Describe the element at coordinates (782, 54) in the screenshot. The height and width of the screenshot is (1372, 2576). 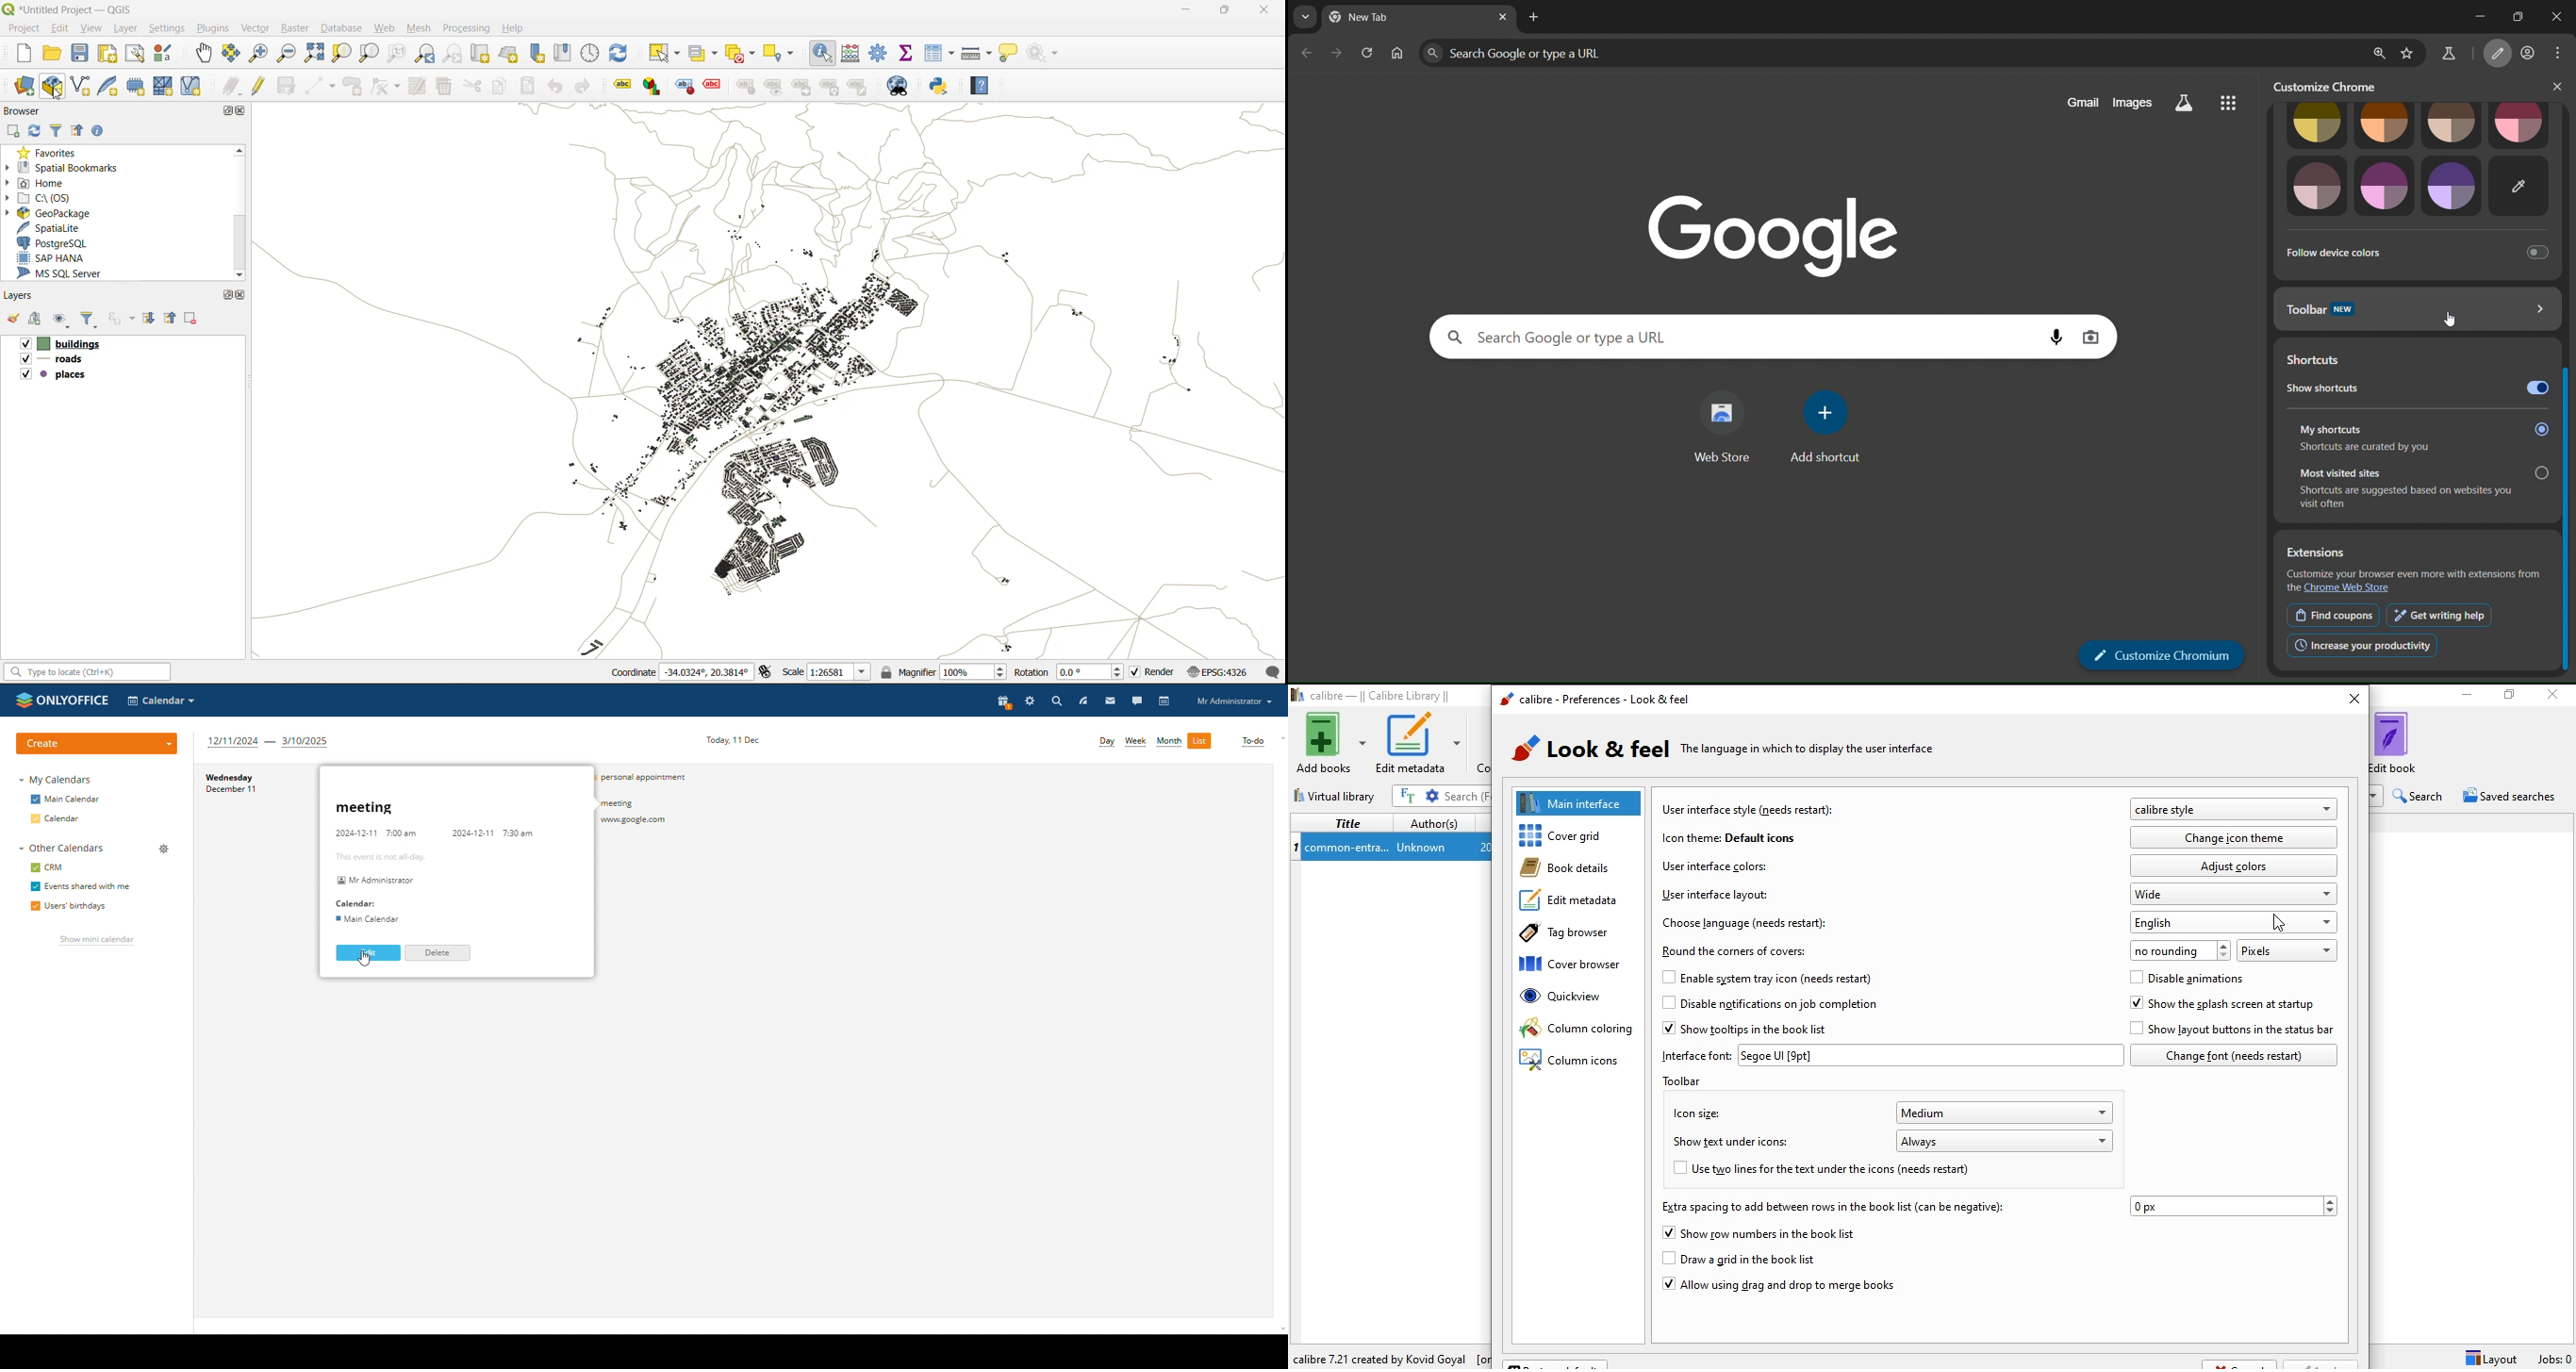
I see `select location` at that location.